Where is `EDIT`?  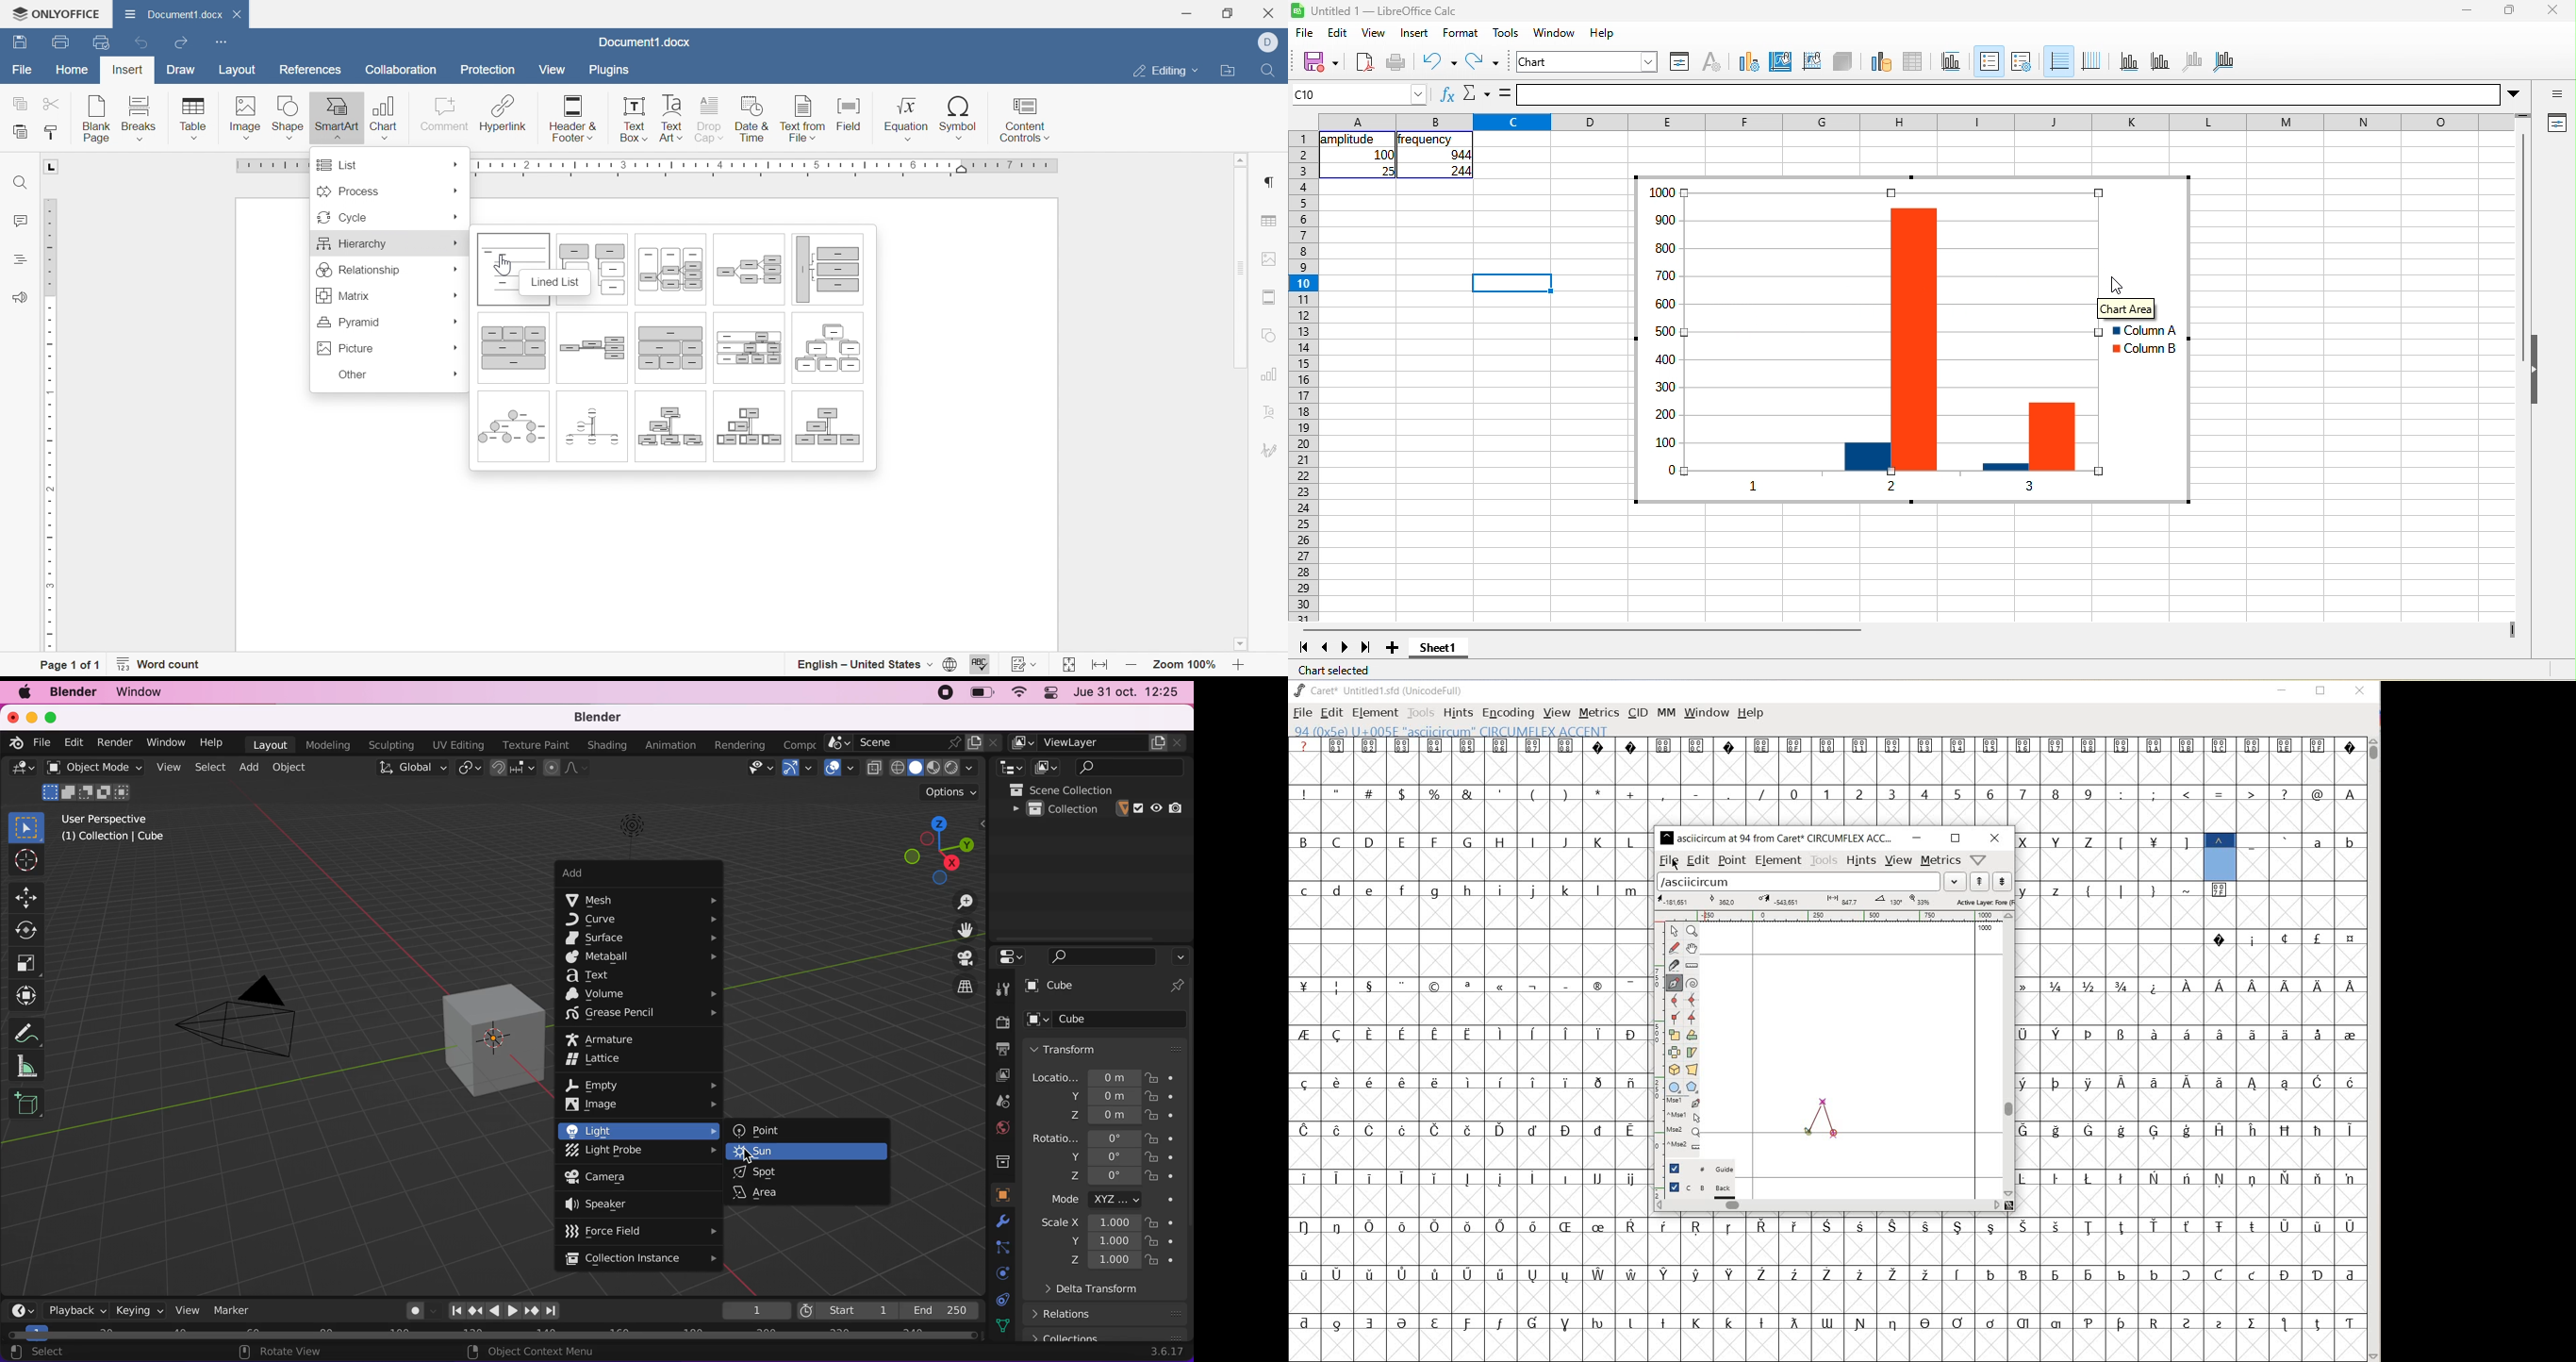
EDIT is located at coordinates (1333, 713).